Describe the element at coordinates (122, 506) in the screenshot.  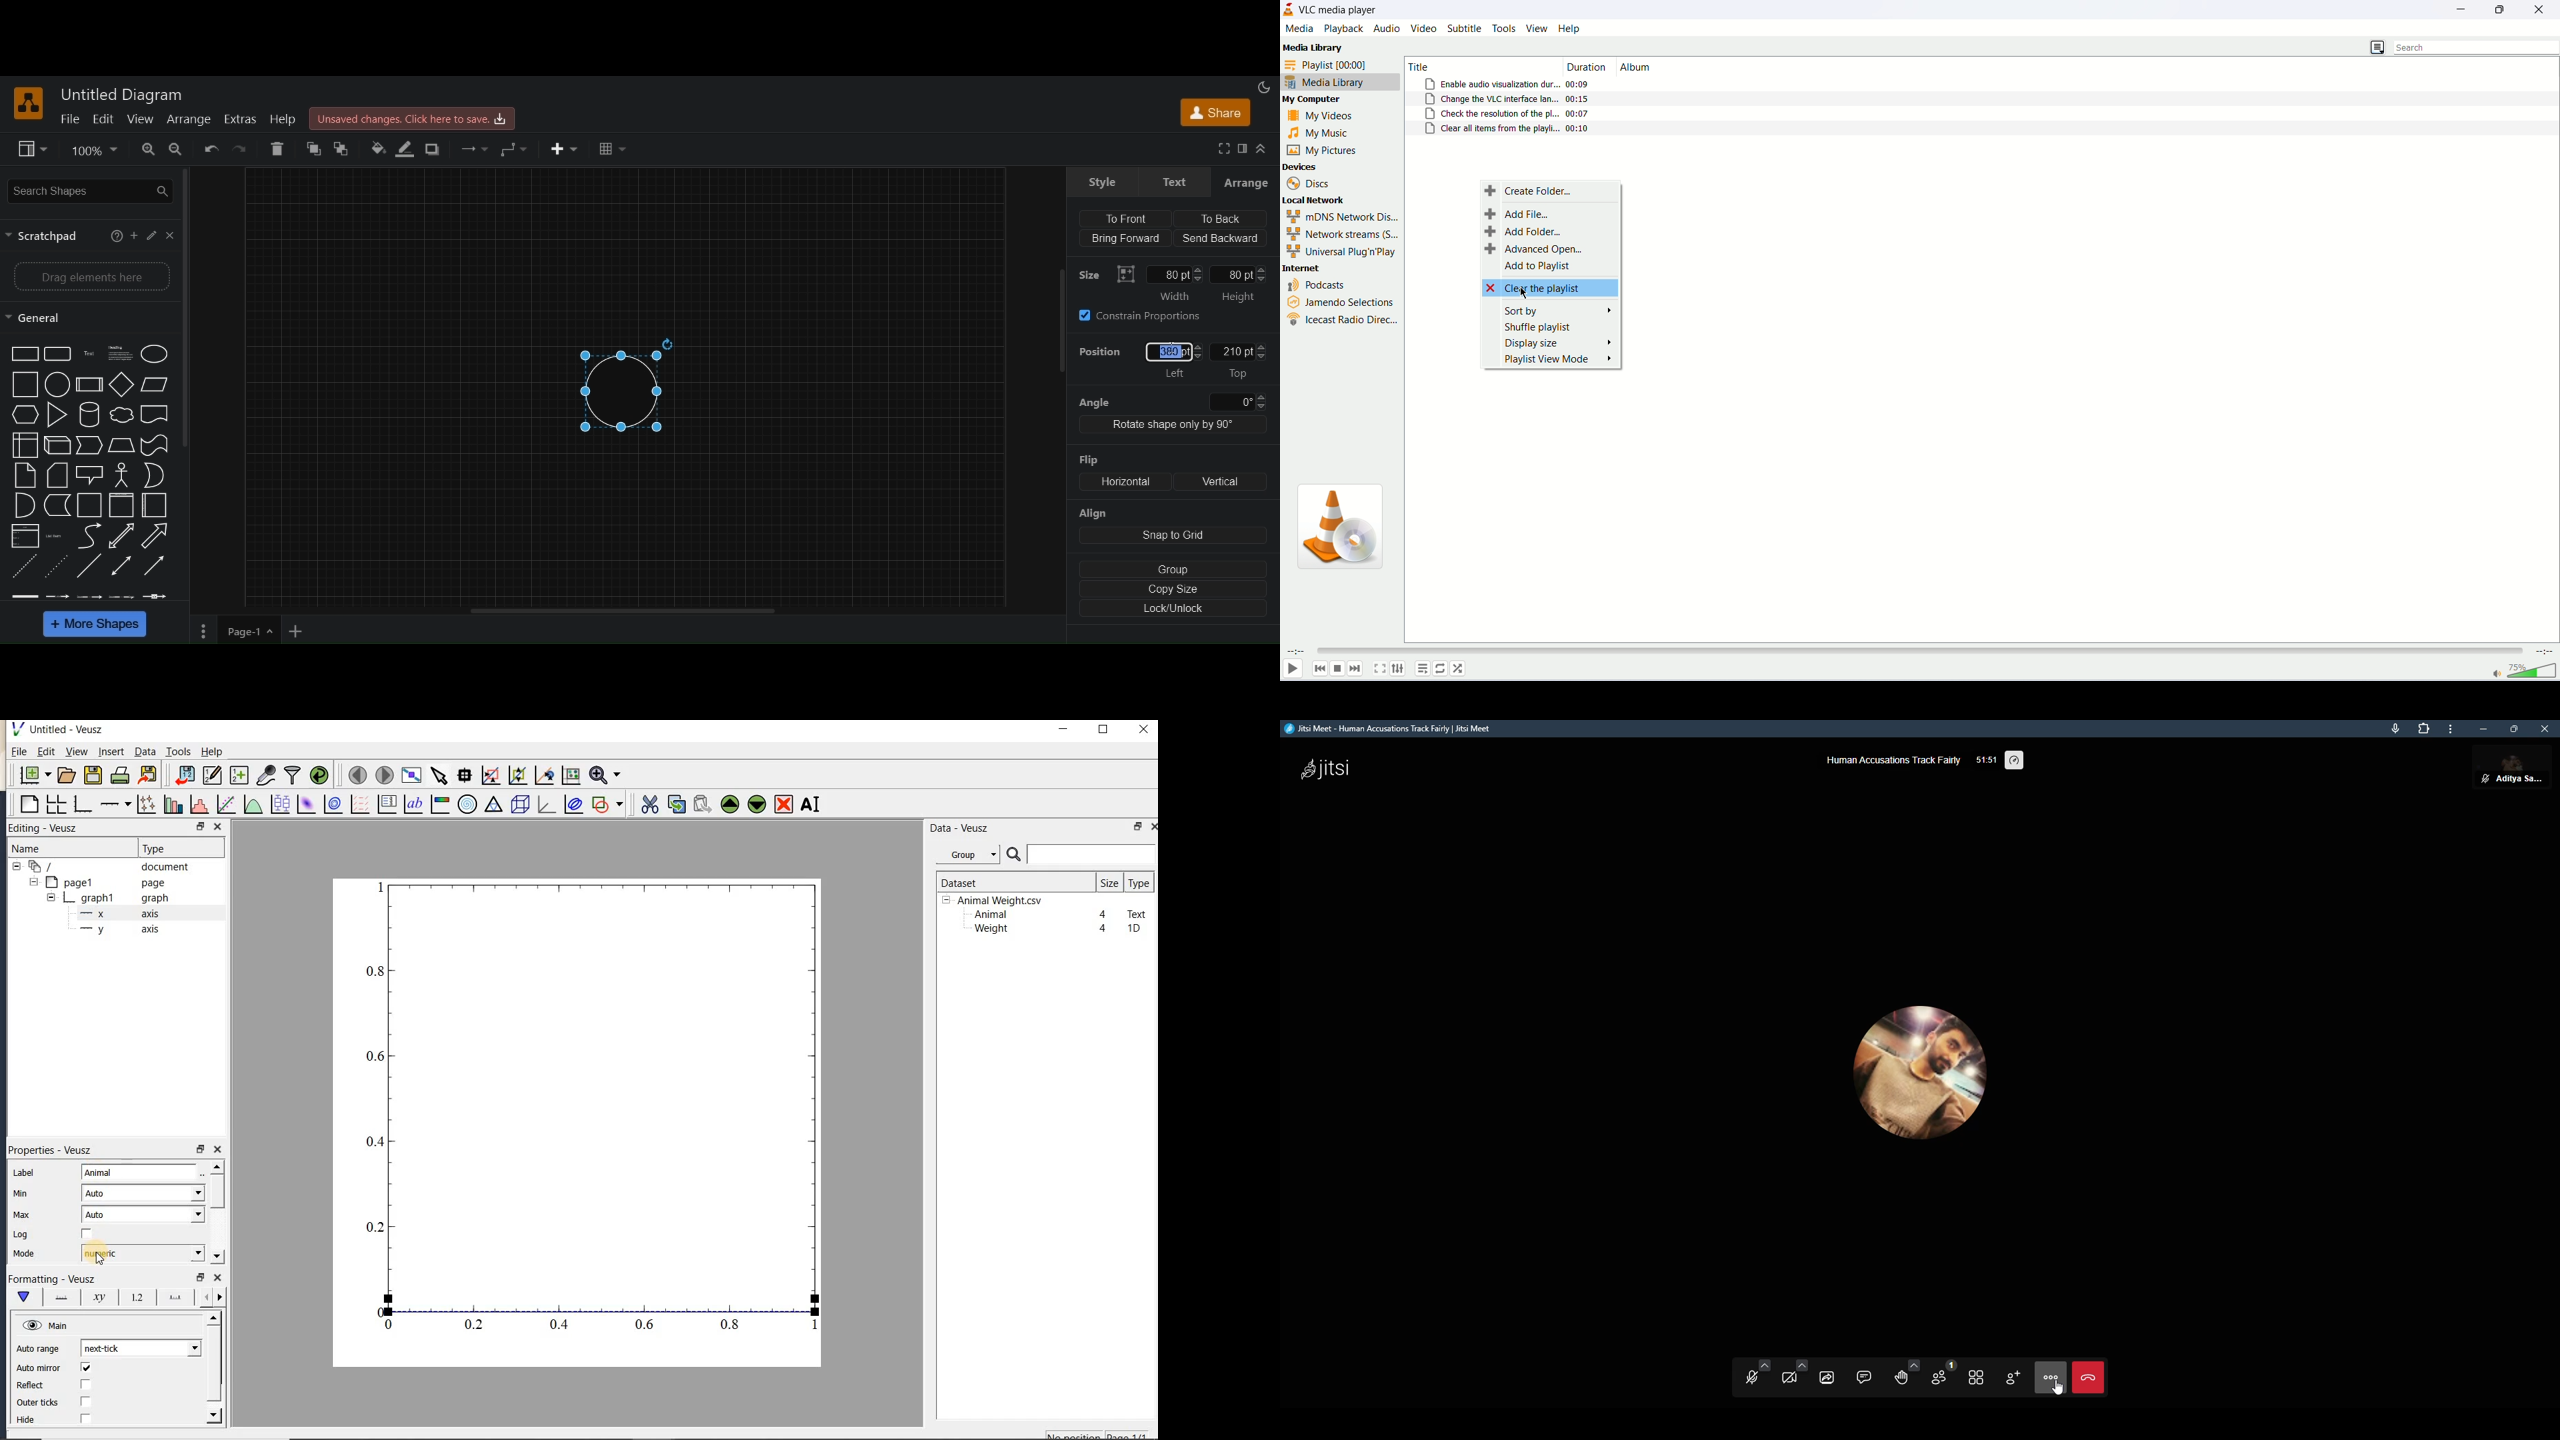
I see `square shape` at that location.